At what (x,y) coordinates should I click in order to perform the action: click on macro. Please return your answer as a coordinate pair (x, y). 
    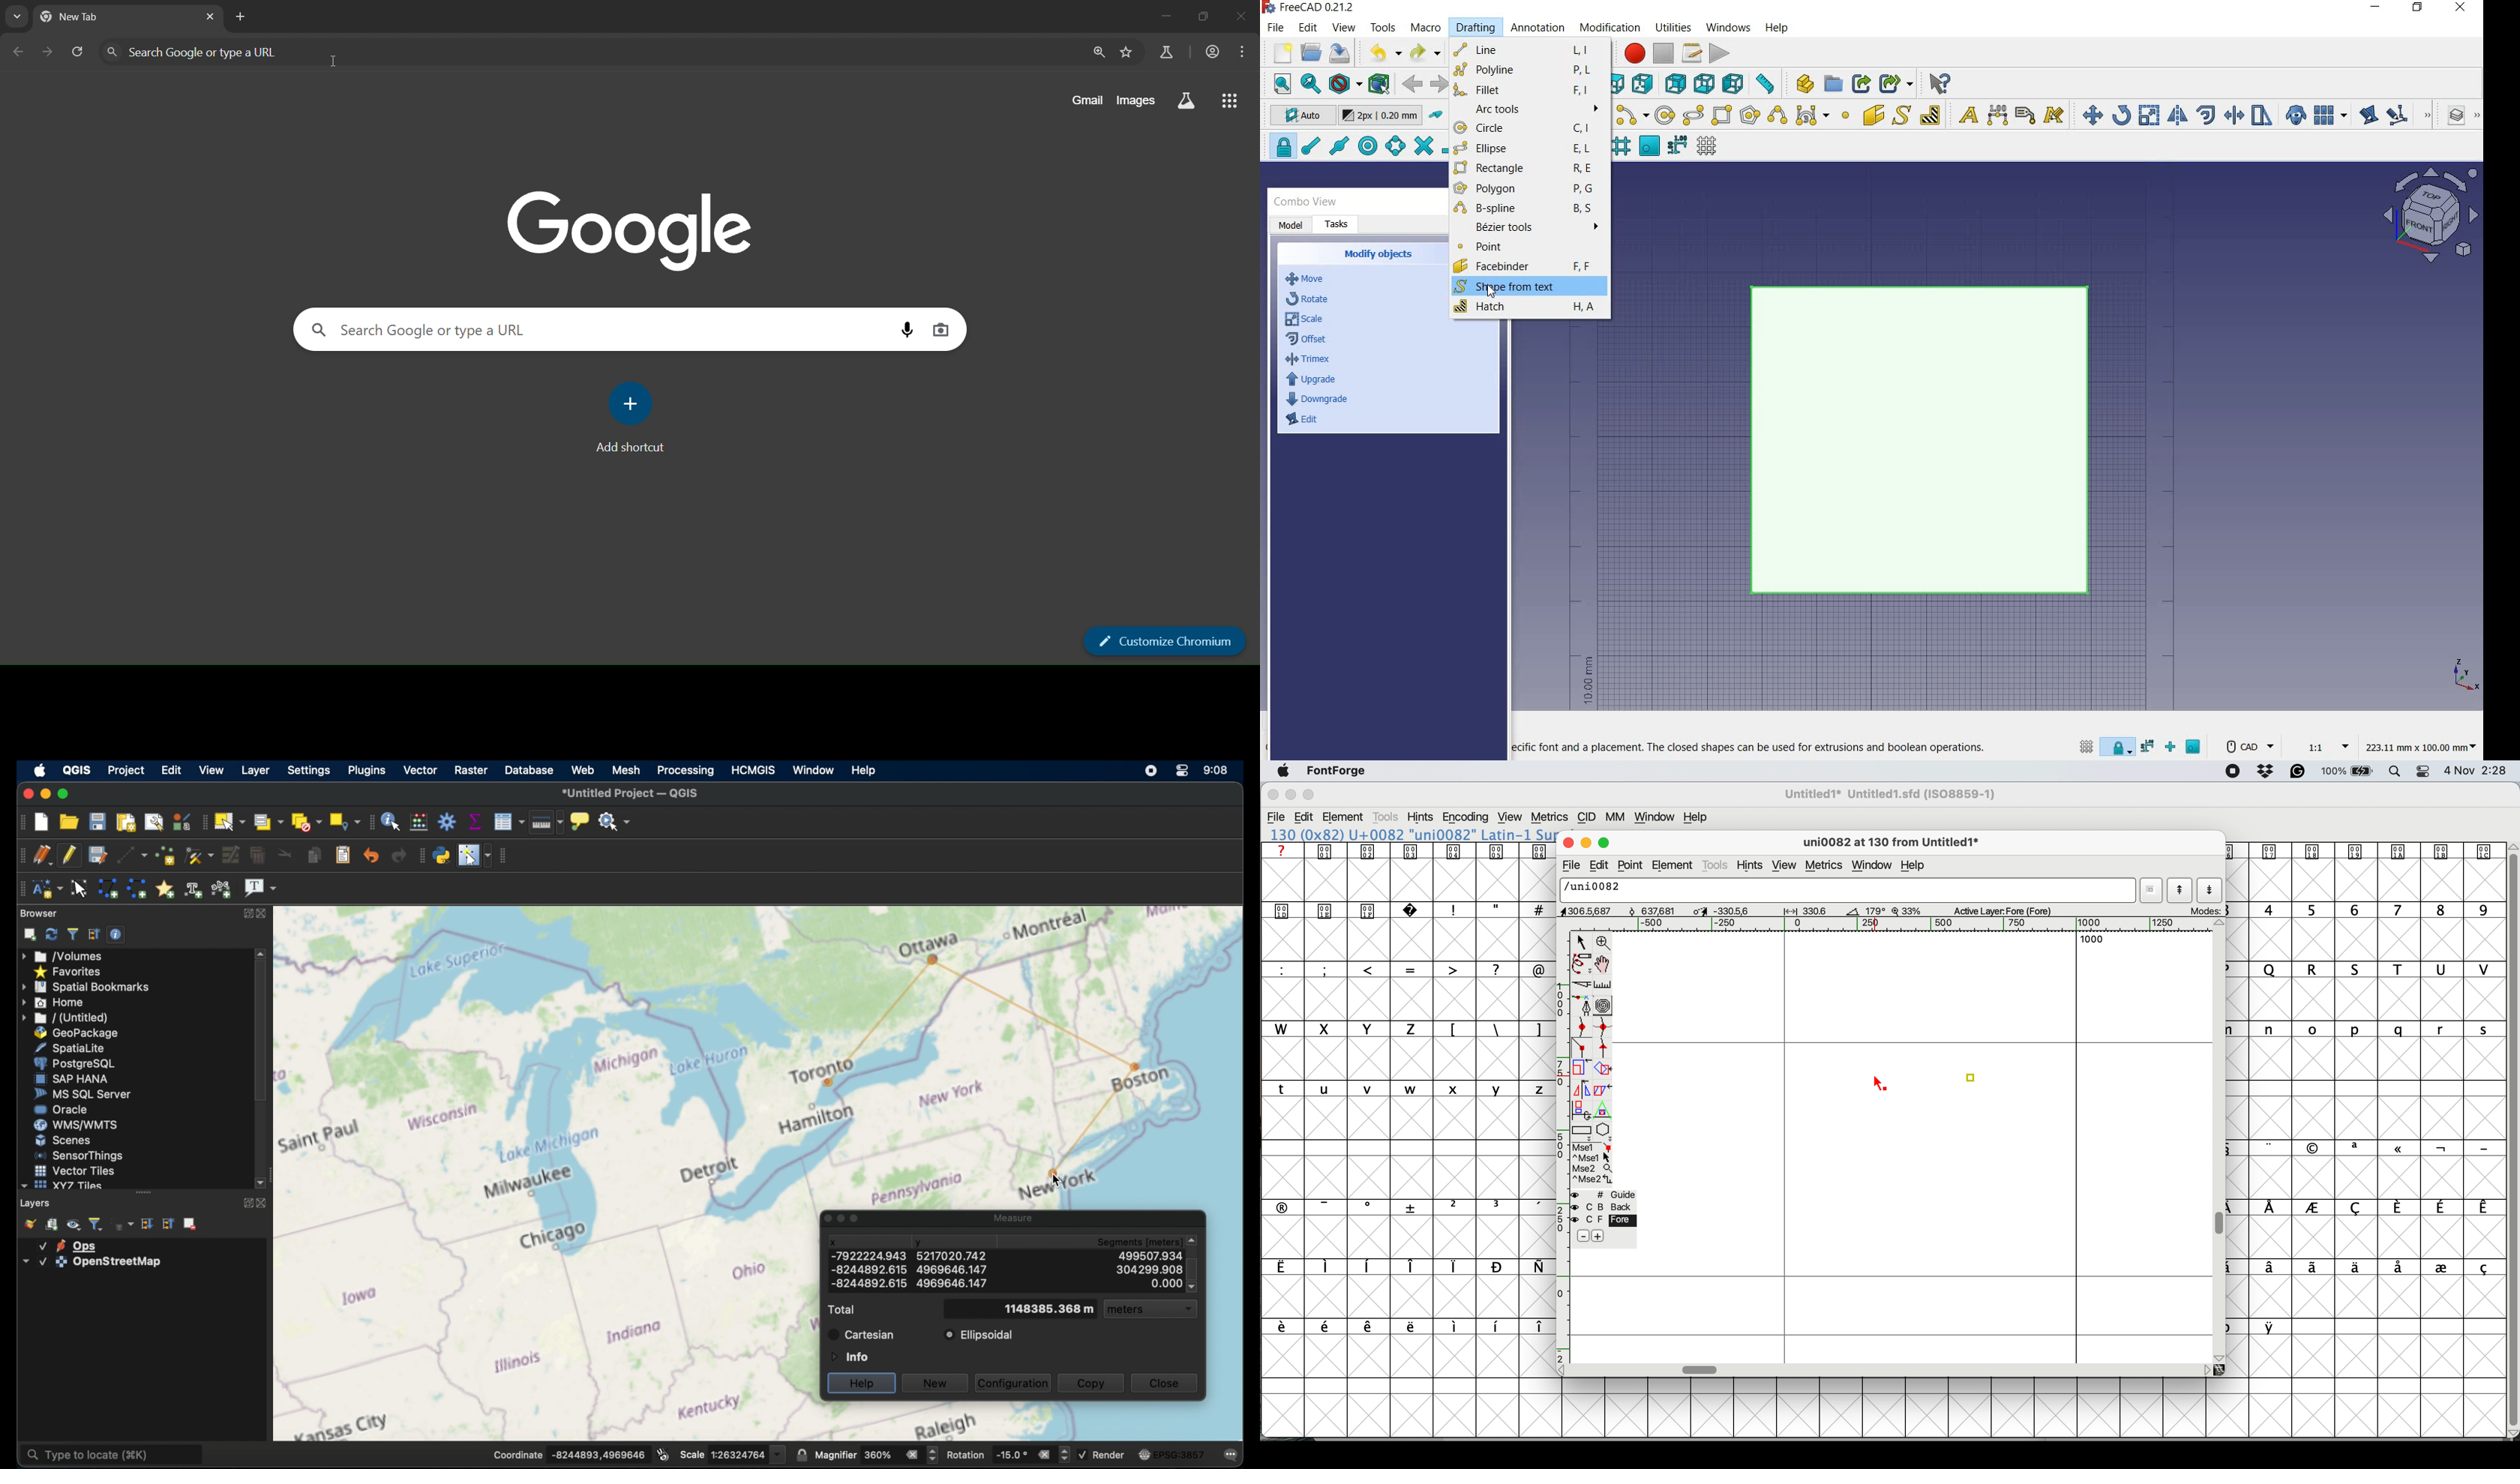
    Looking at the image, I should click on (1427, 29).